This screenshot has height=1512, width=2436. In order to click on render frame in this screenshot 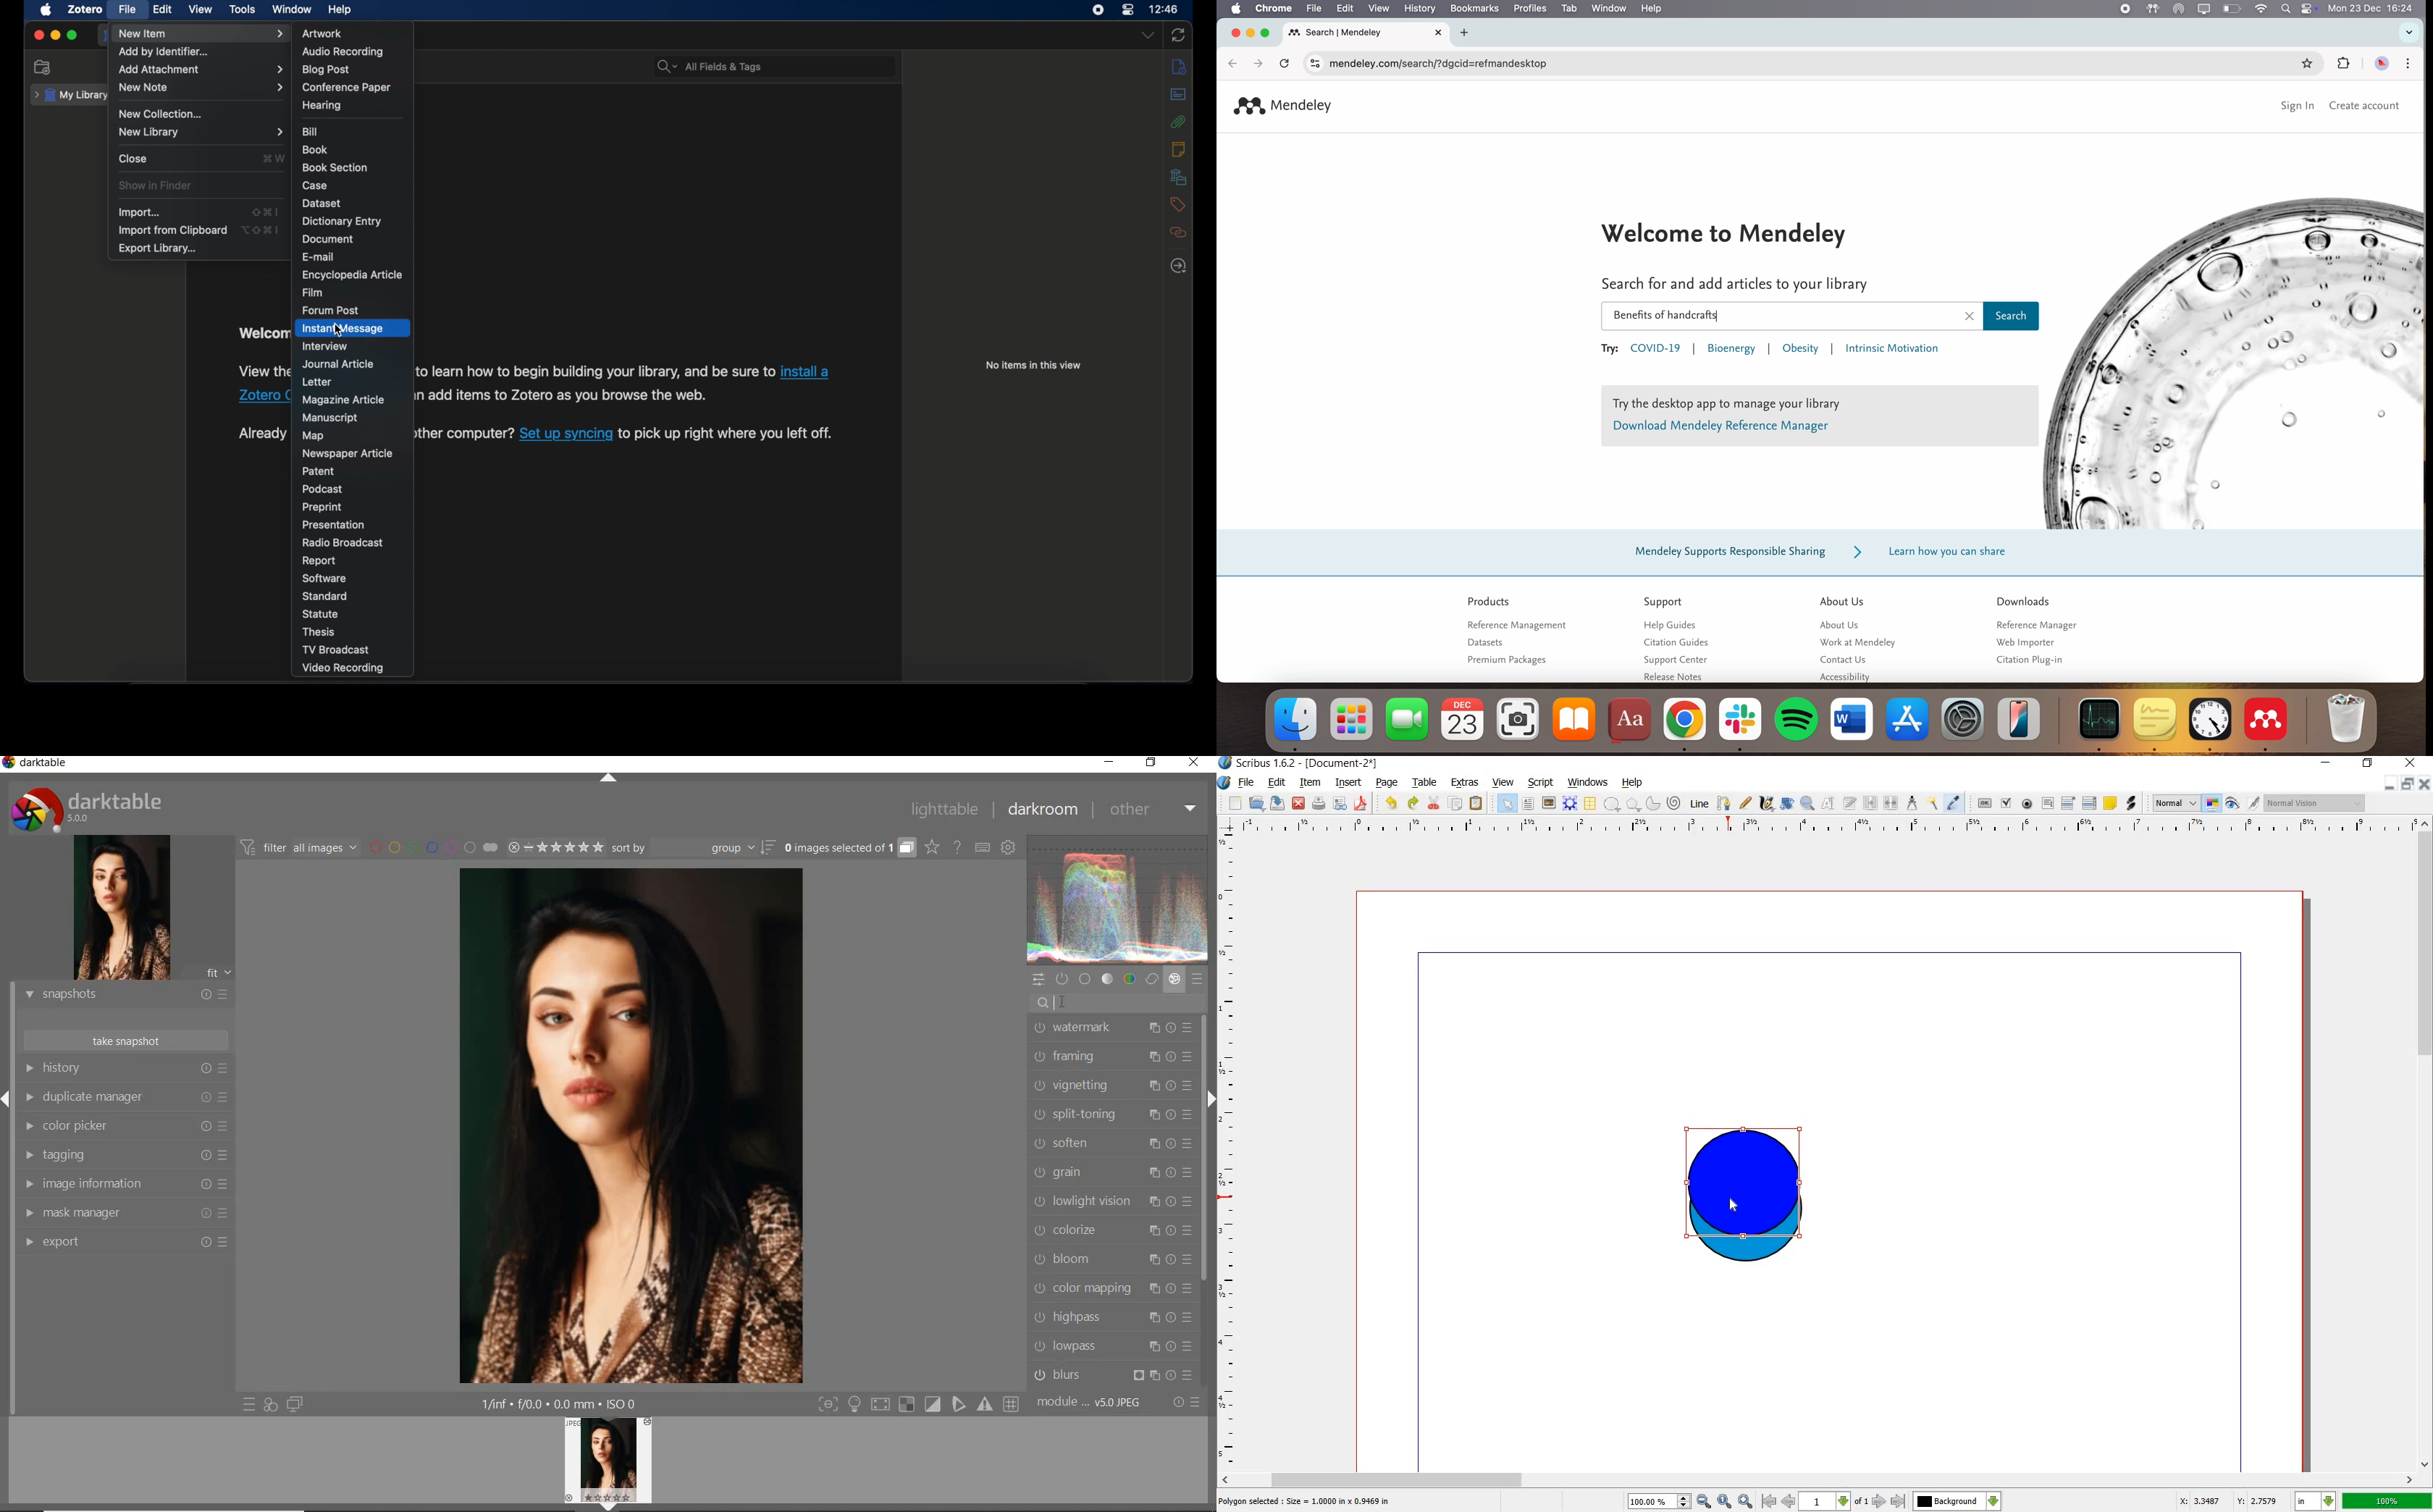, I will do `click(1569, 802)`.